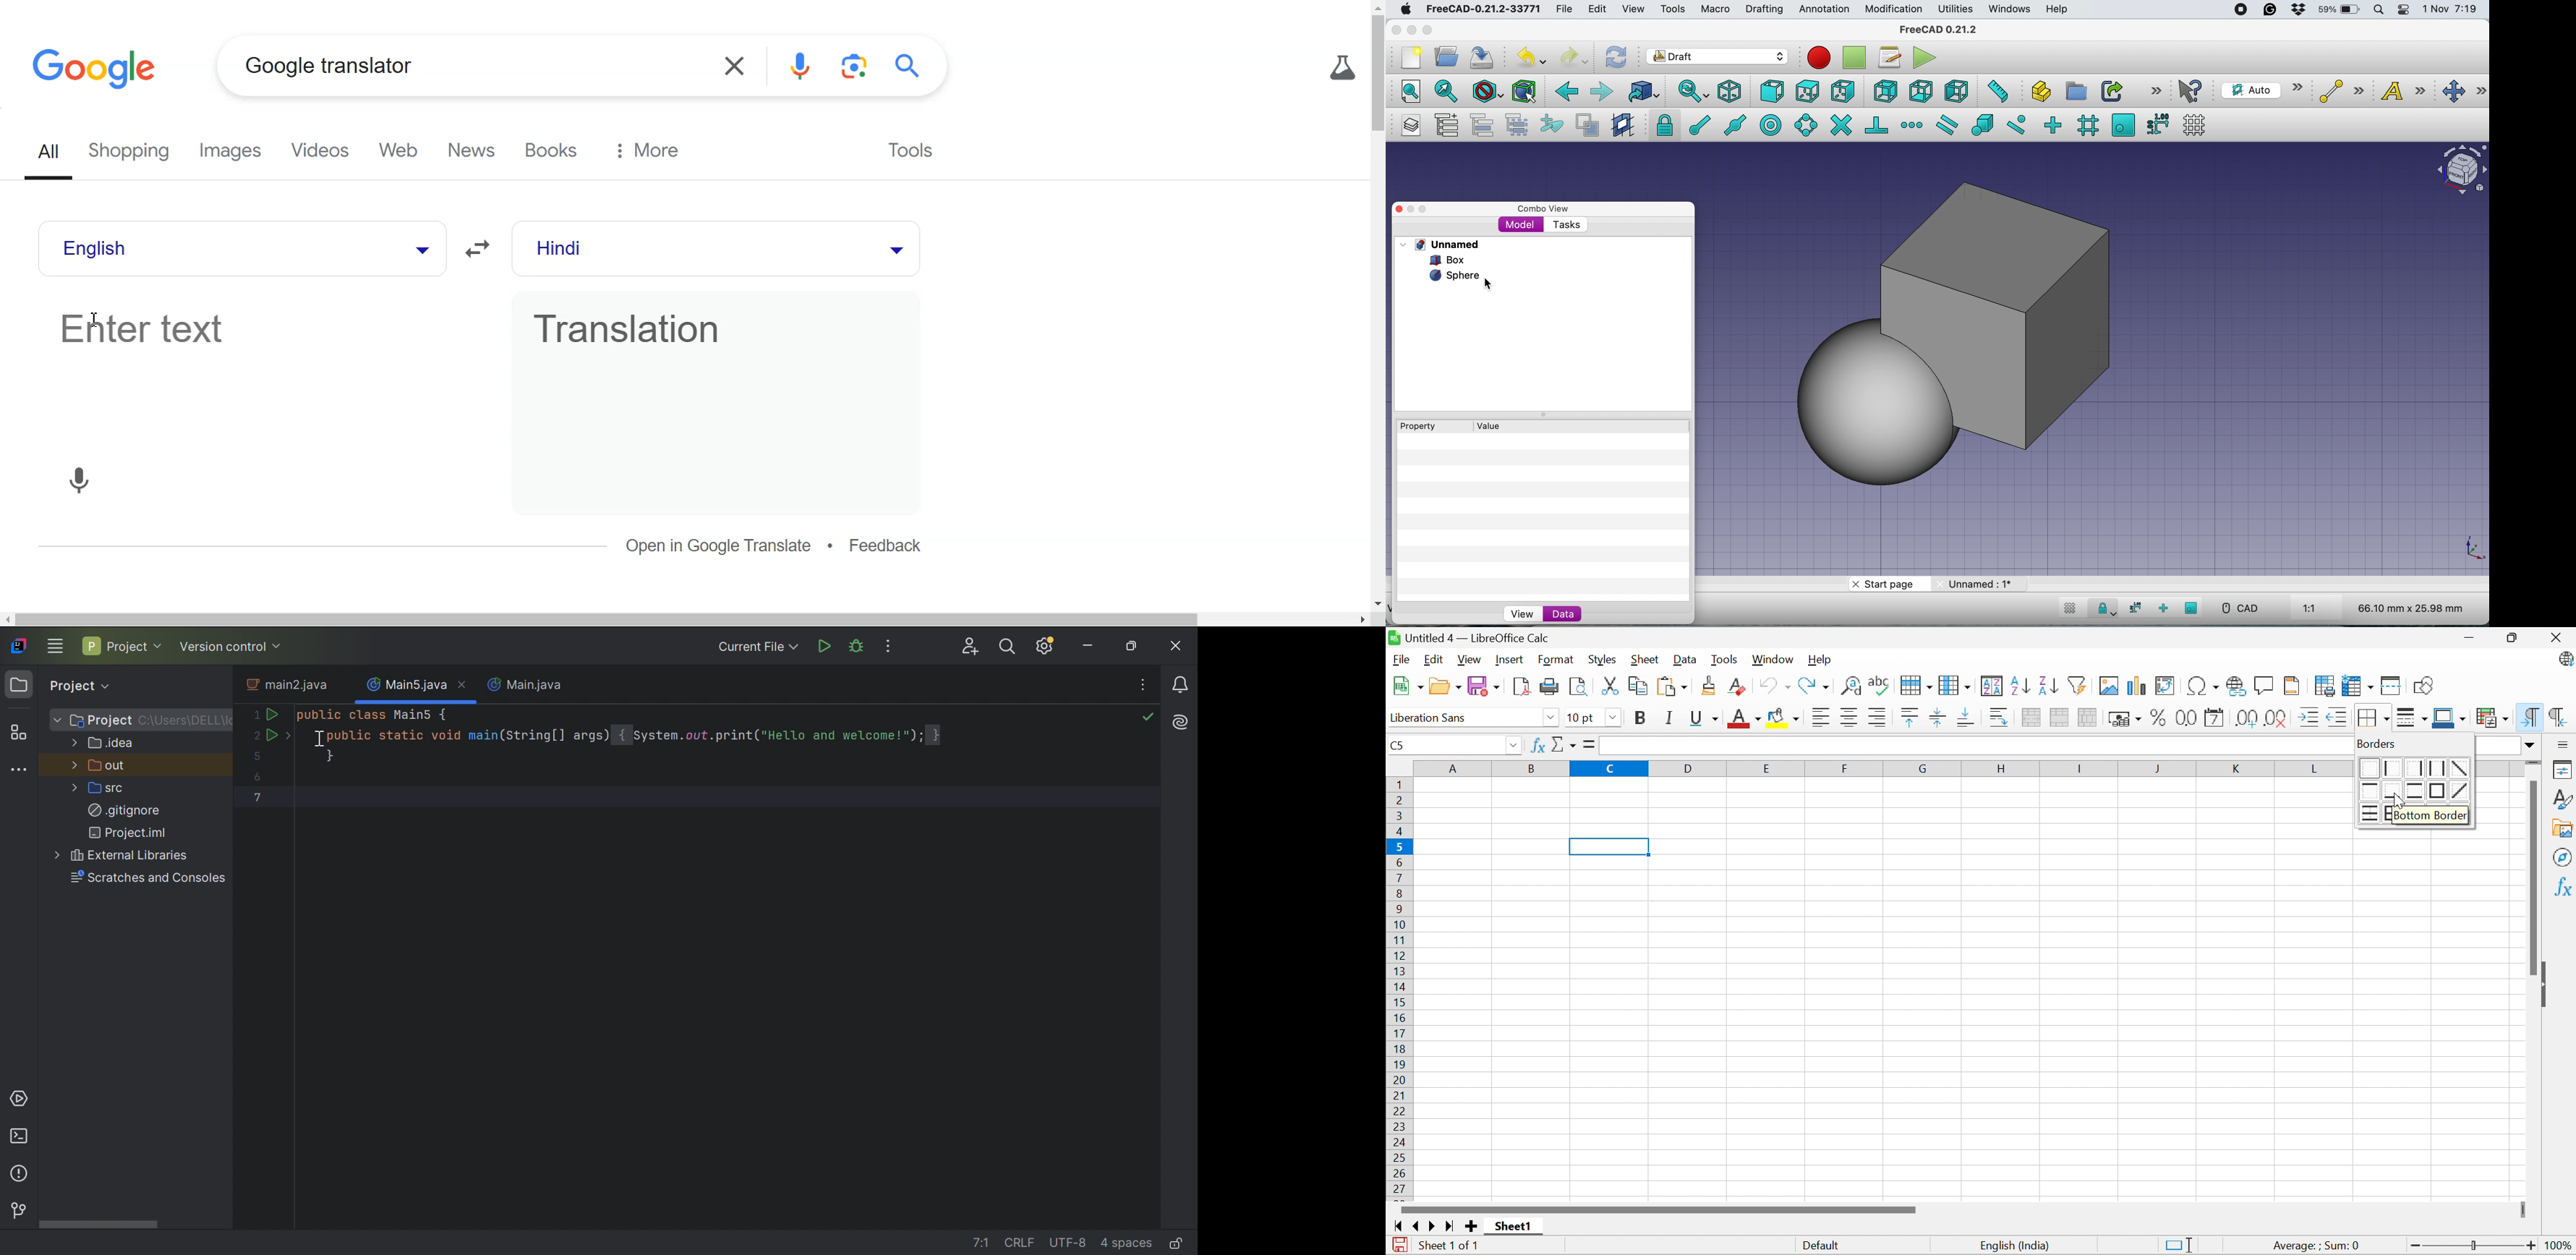 The width and height of the screenshot is (2576, 1260). What do you see at coordinates (1746, 720) in the screenshot?
I see `Font color` at bounding box center [1746, 720].